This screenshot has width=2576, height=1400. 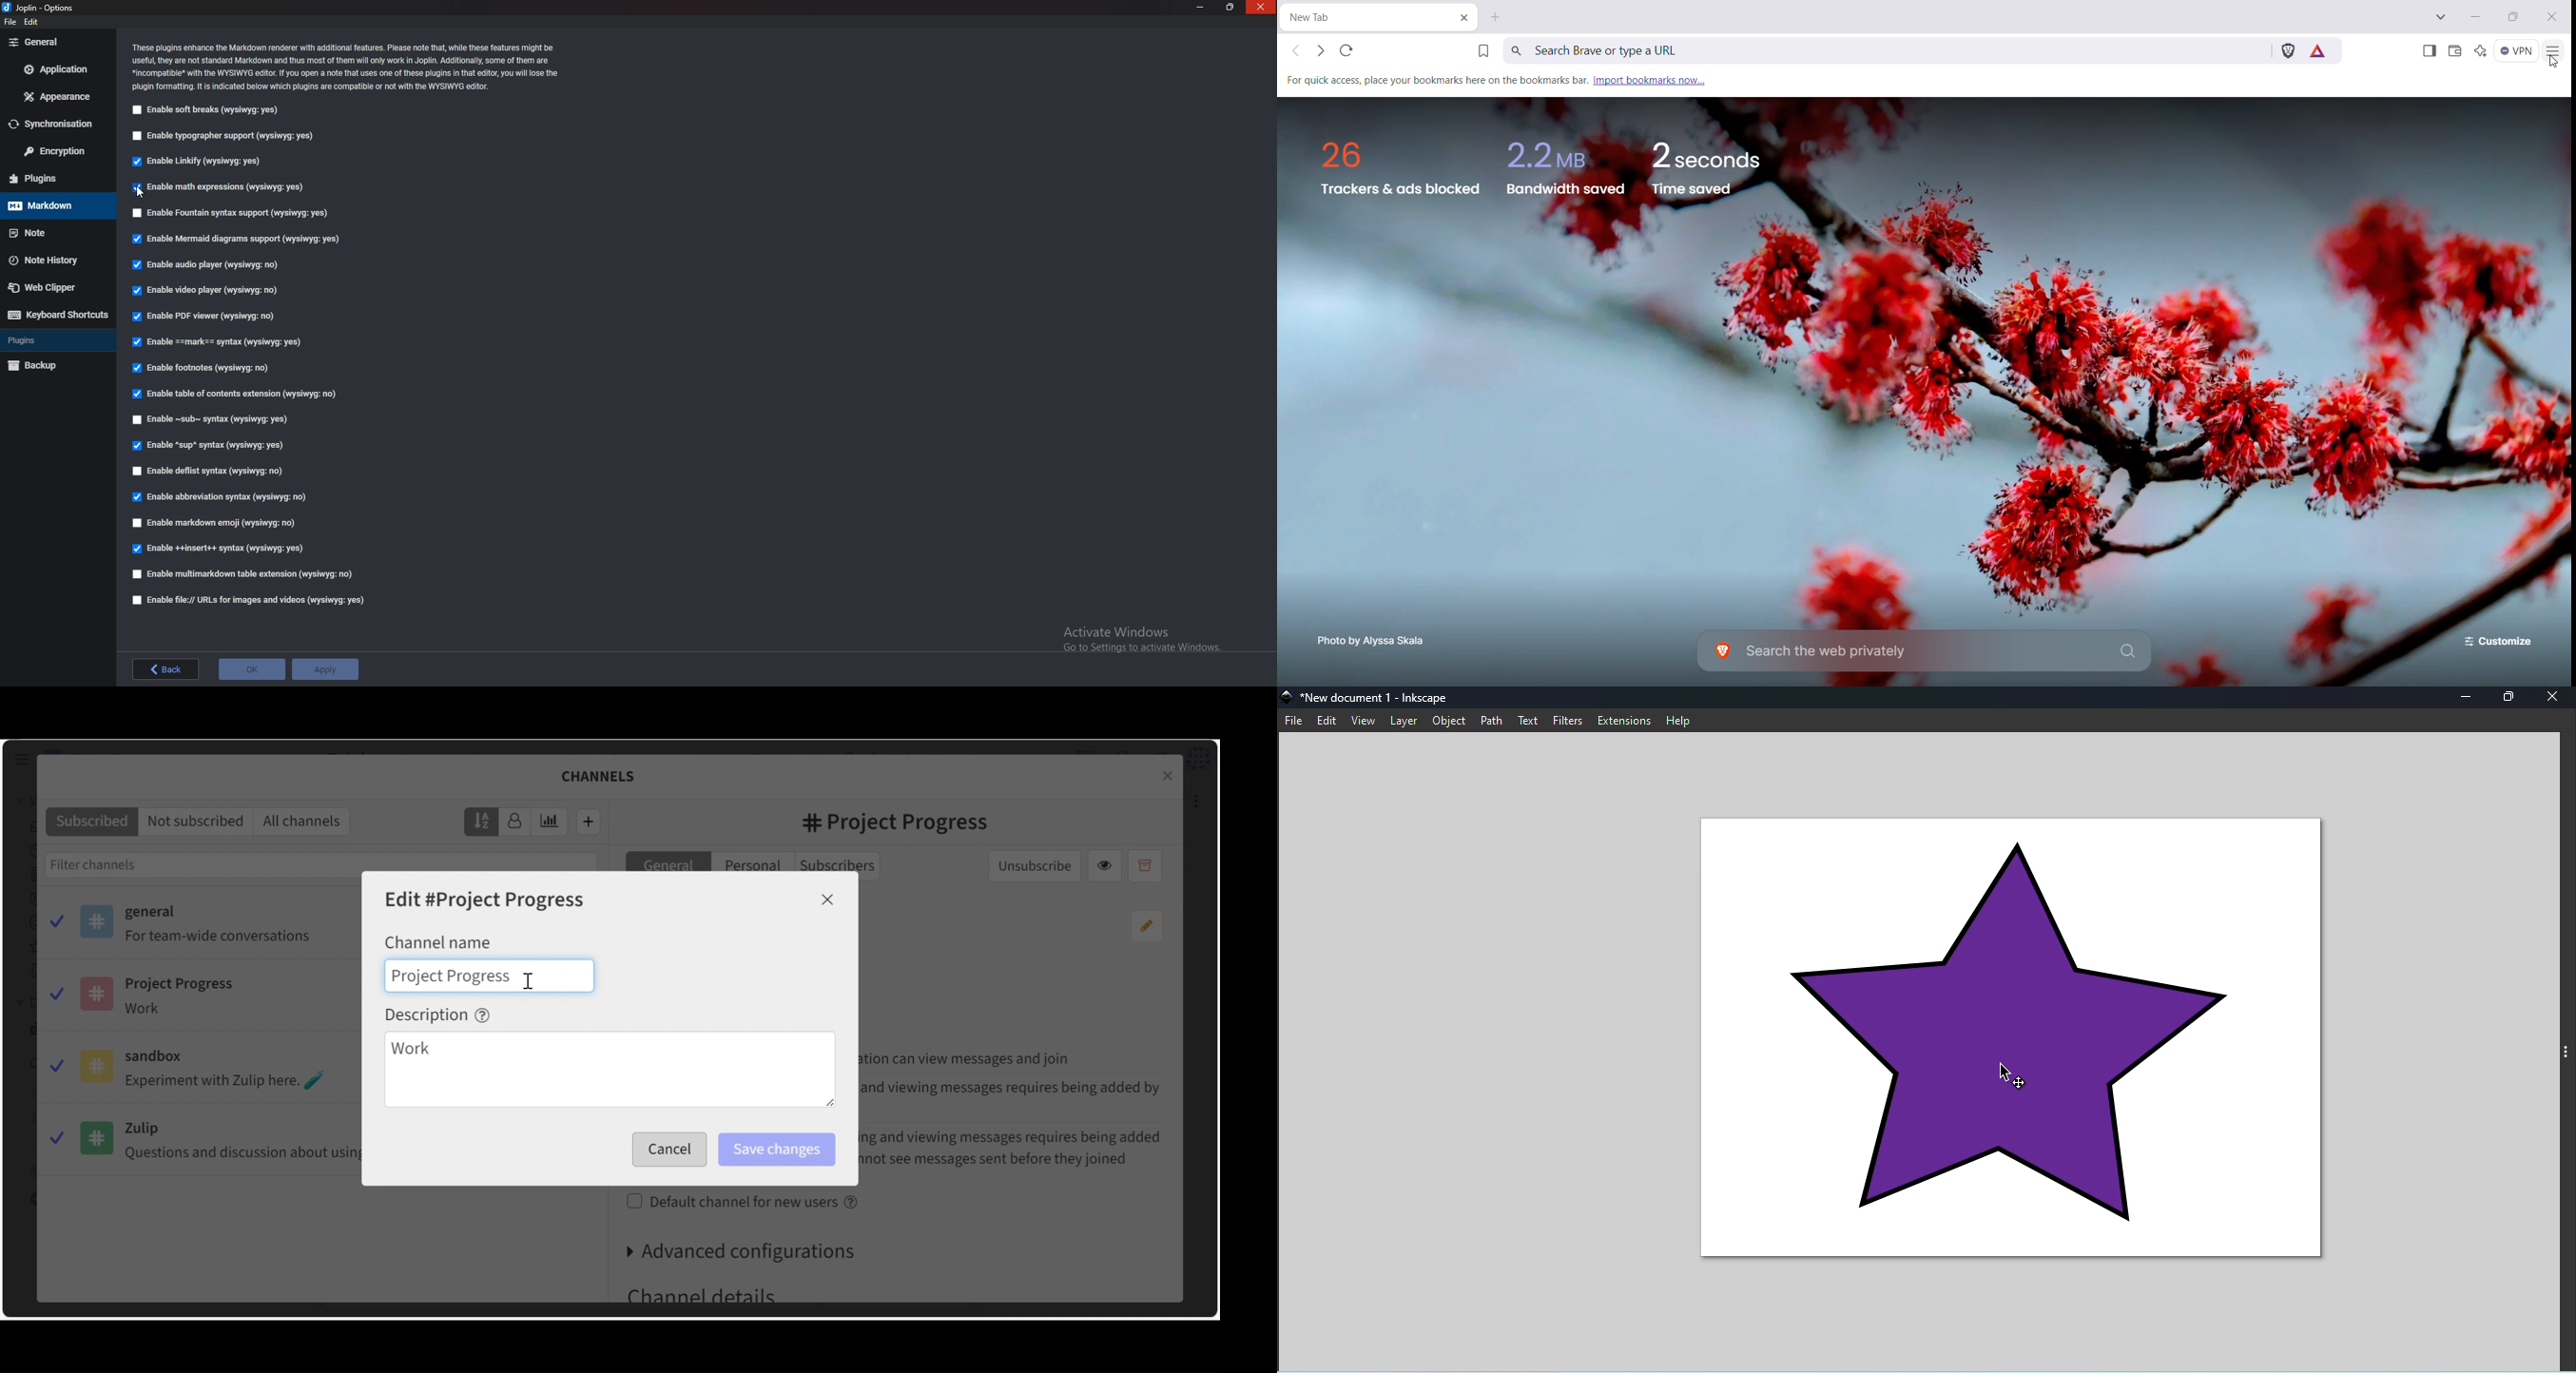 I want to click on Resize, so click(x=1229, y=7).